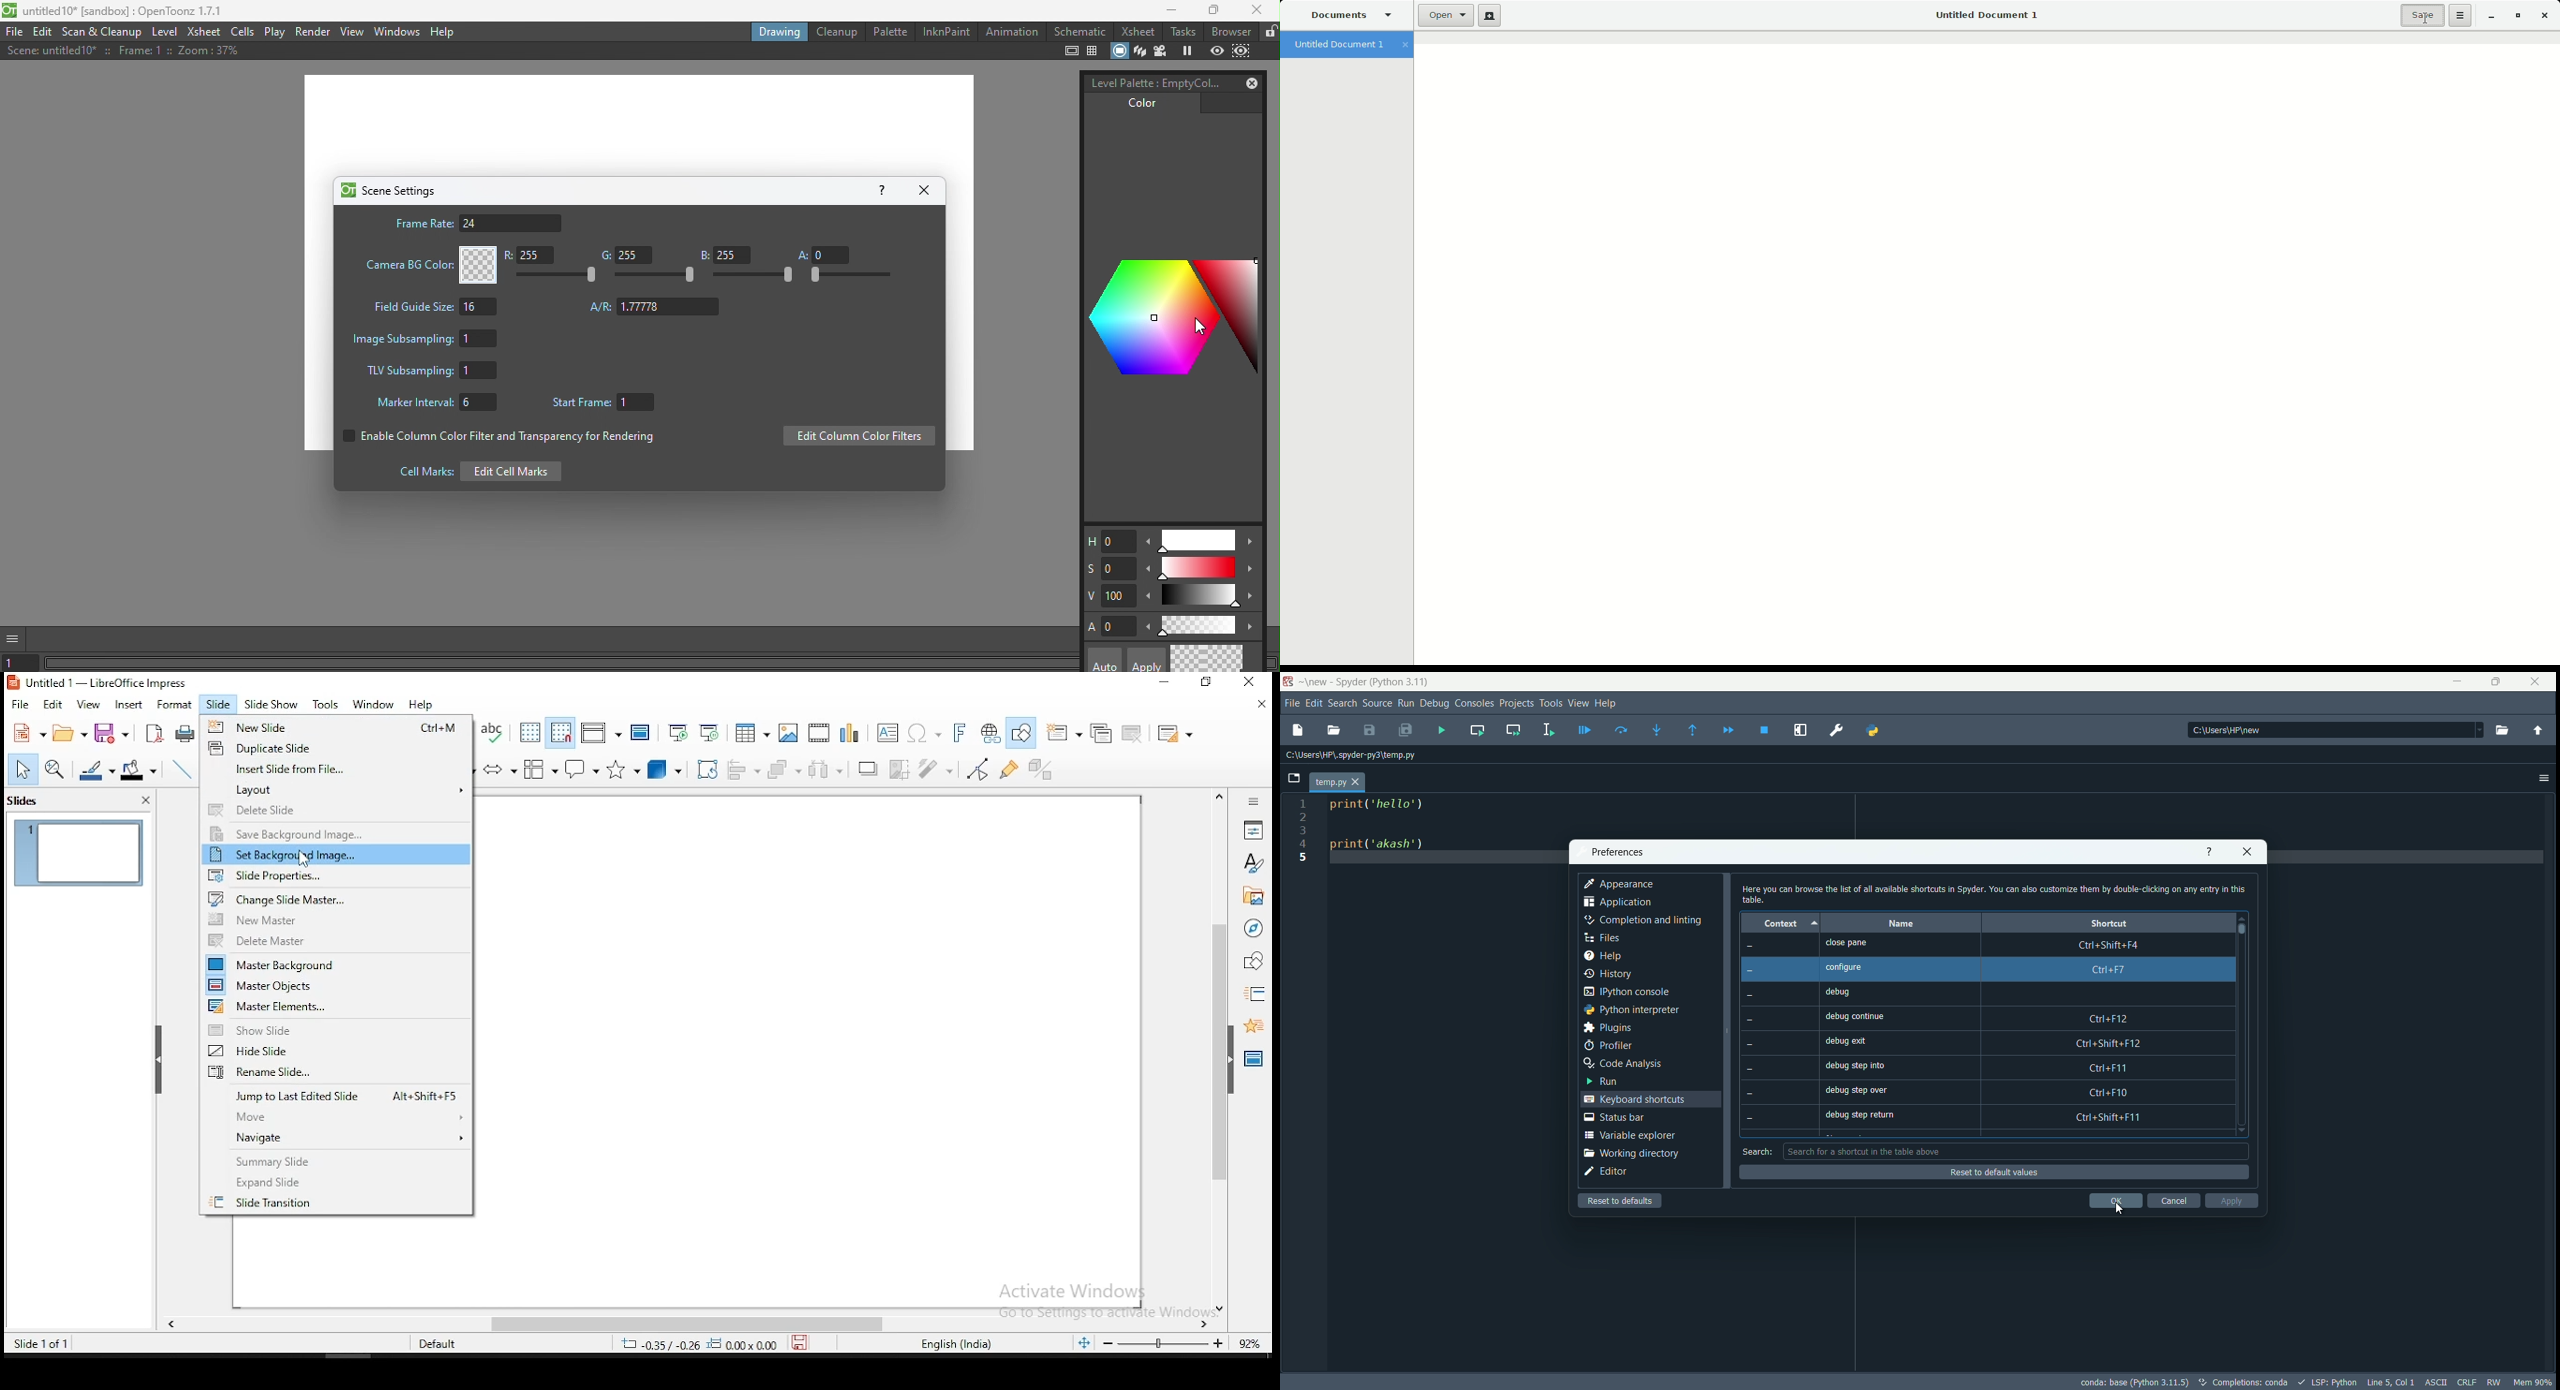  I want to click on file menu, so click(1291, 703).